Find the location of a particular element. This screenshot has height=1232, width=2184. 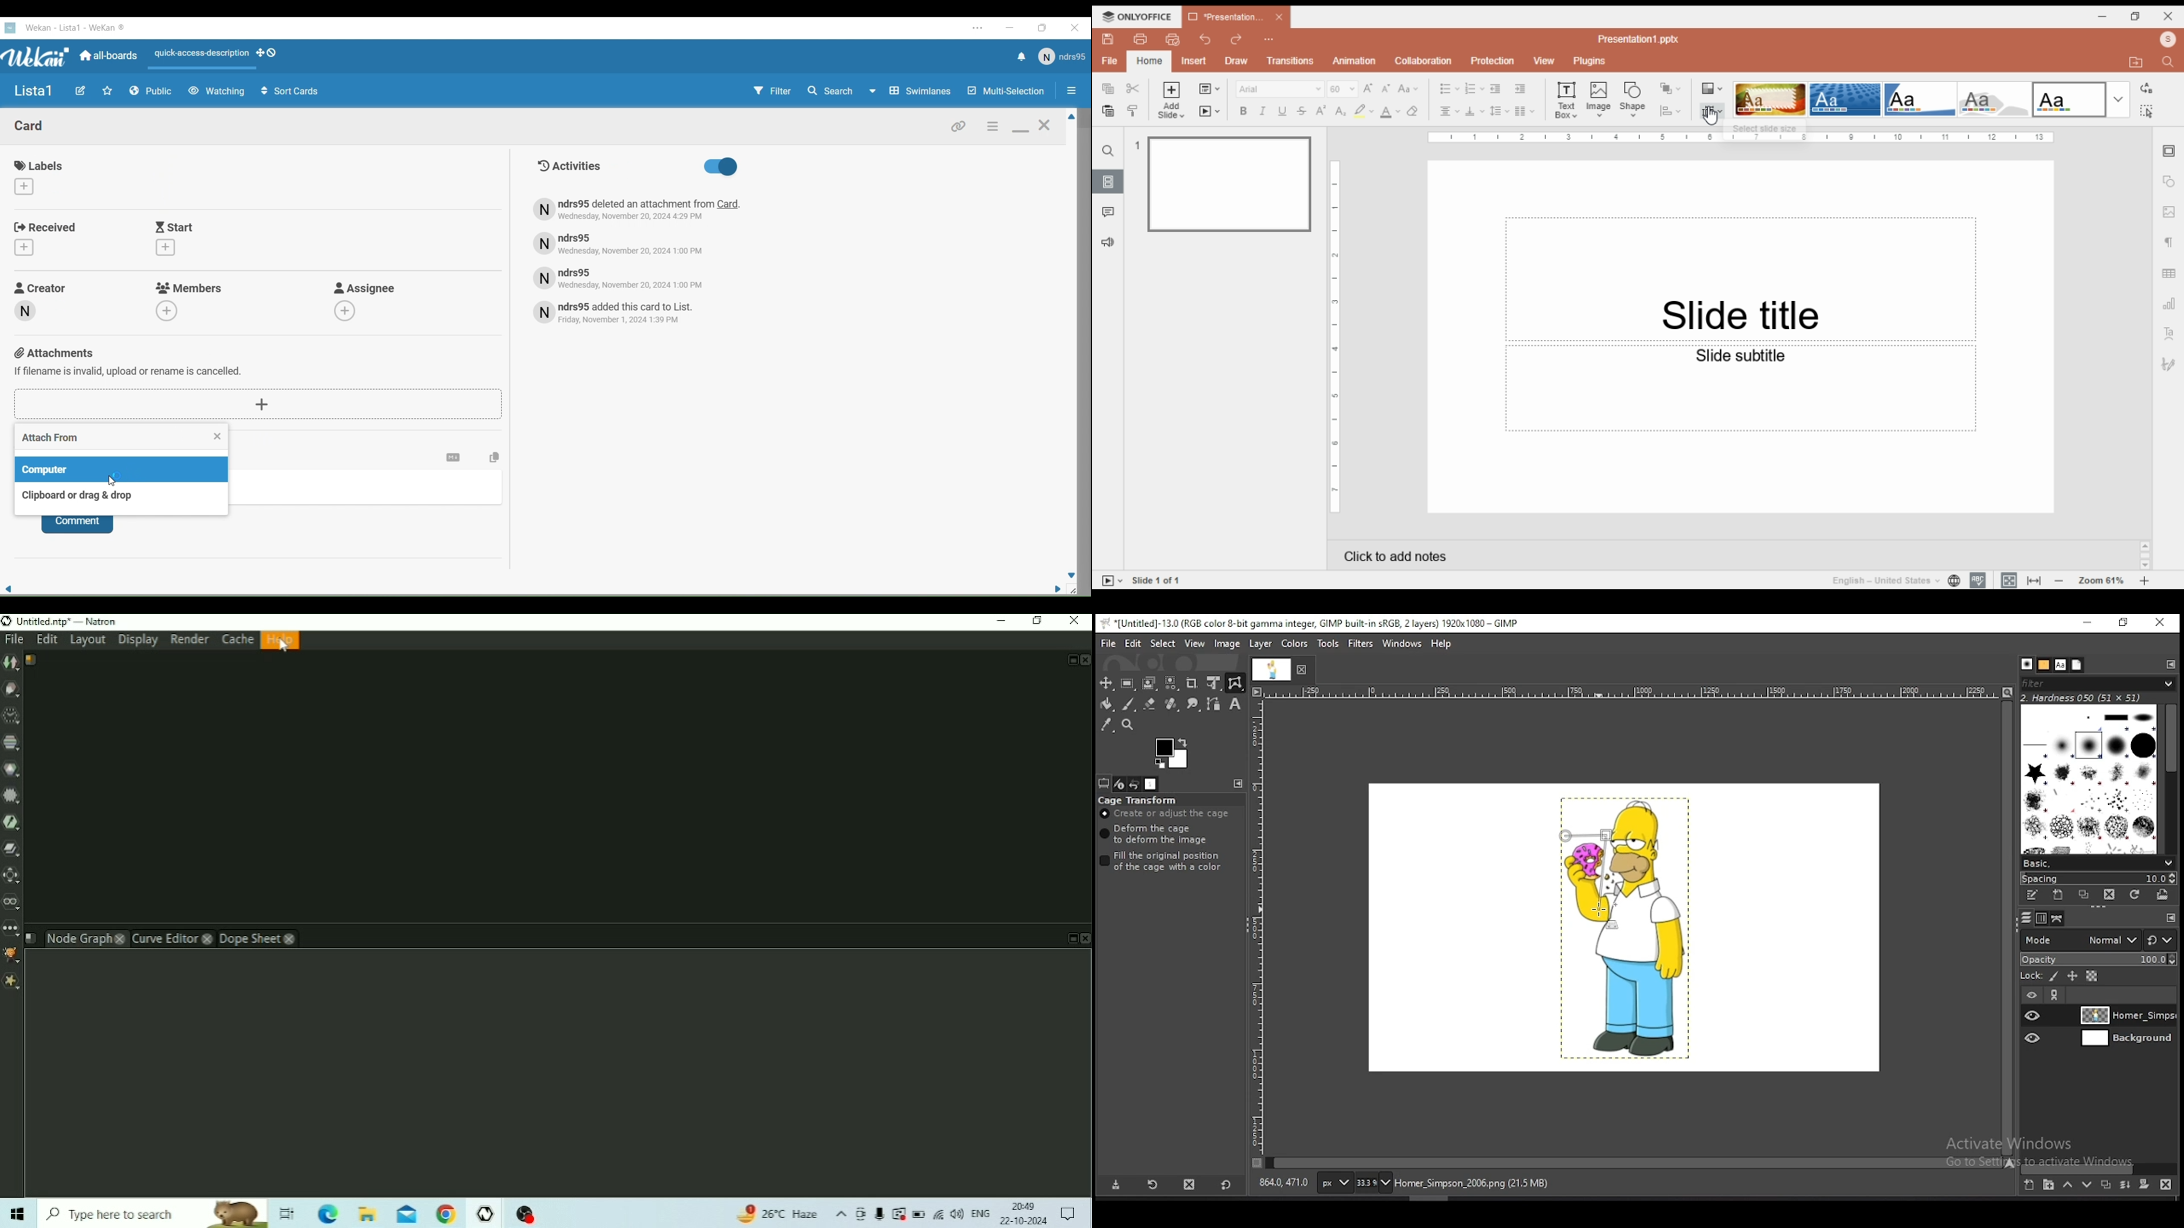

hardness 050 is located at coordinates (2085, 699).